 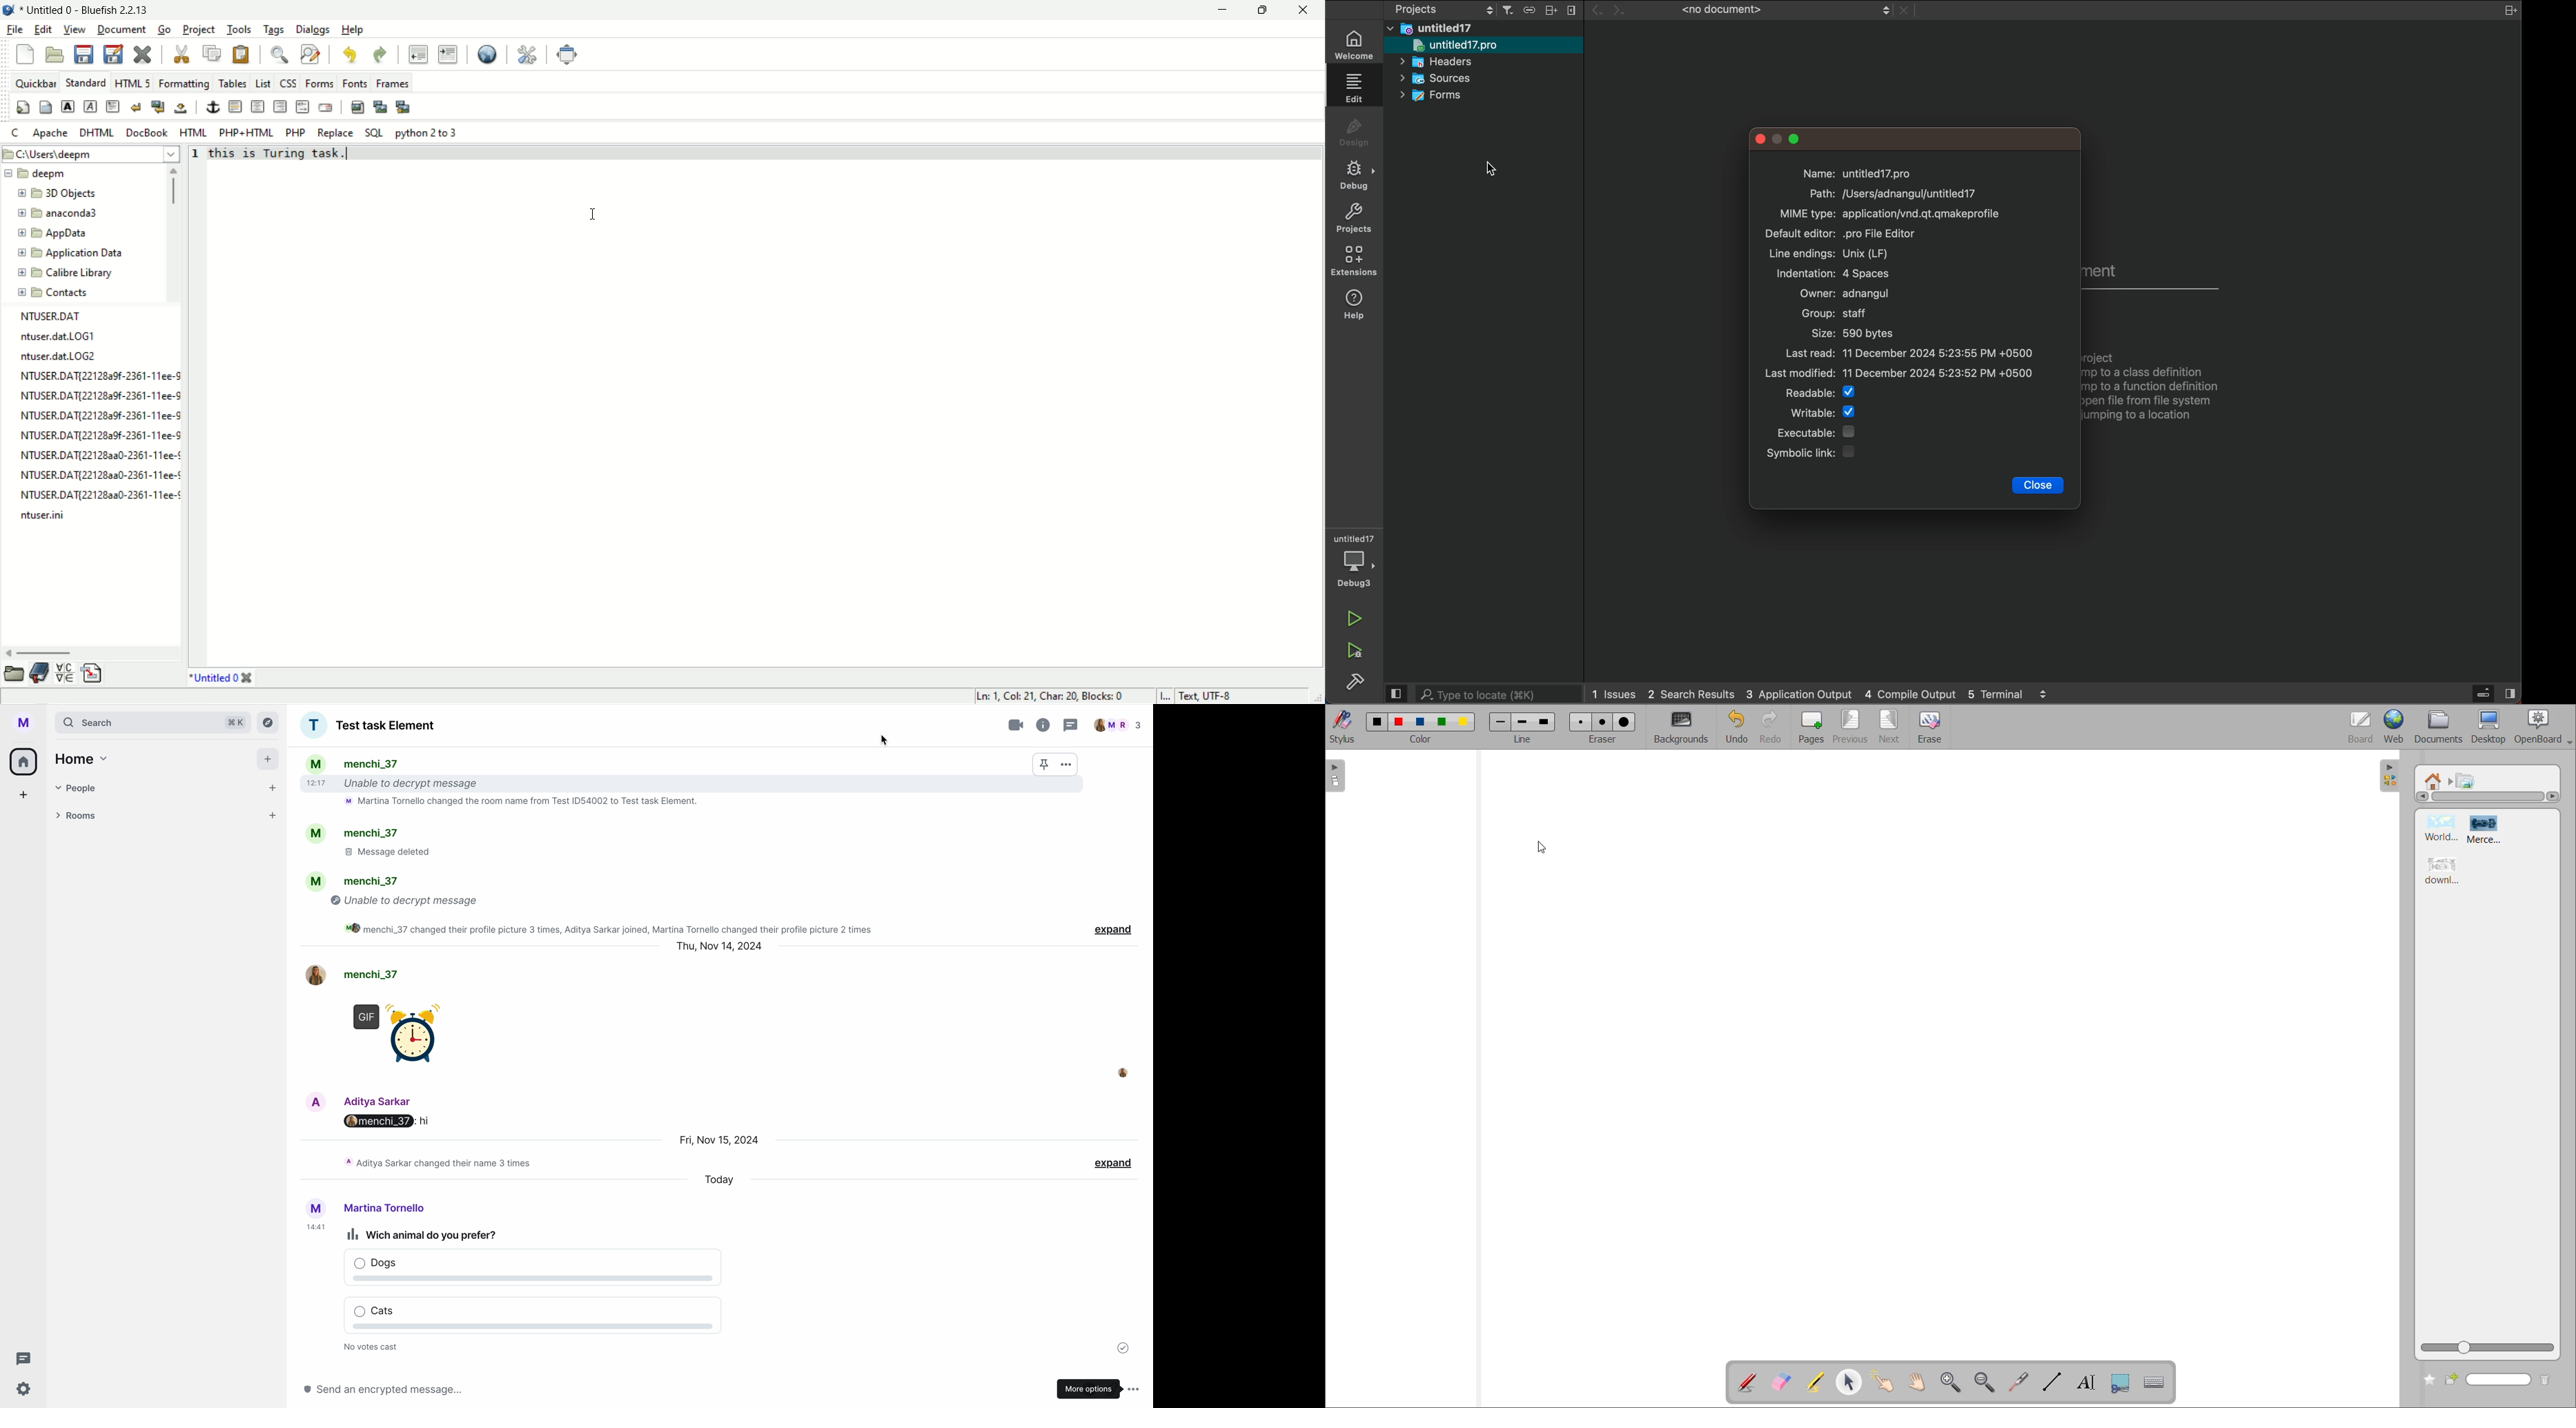 What do you see at coordinates (152, 722) in the screenshot?
I see `search tab` at bounding box center [152, 722].